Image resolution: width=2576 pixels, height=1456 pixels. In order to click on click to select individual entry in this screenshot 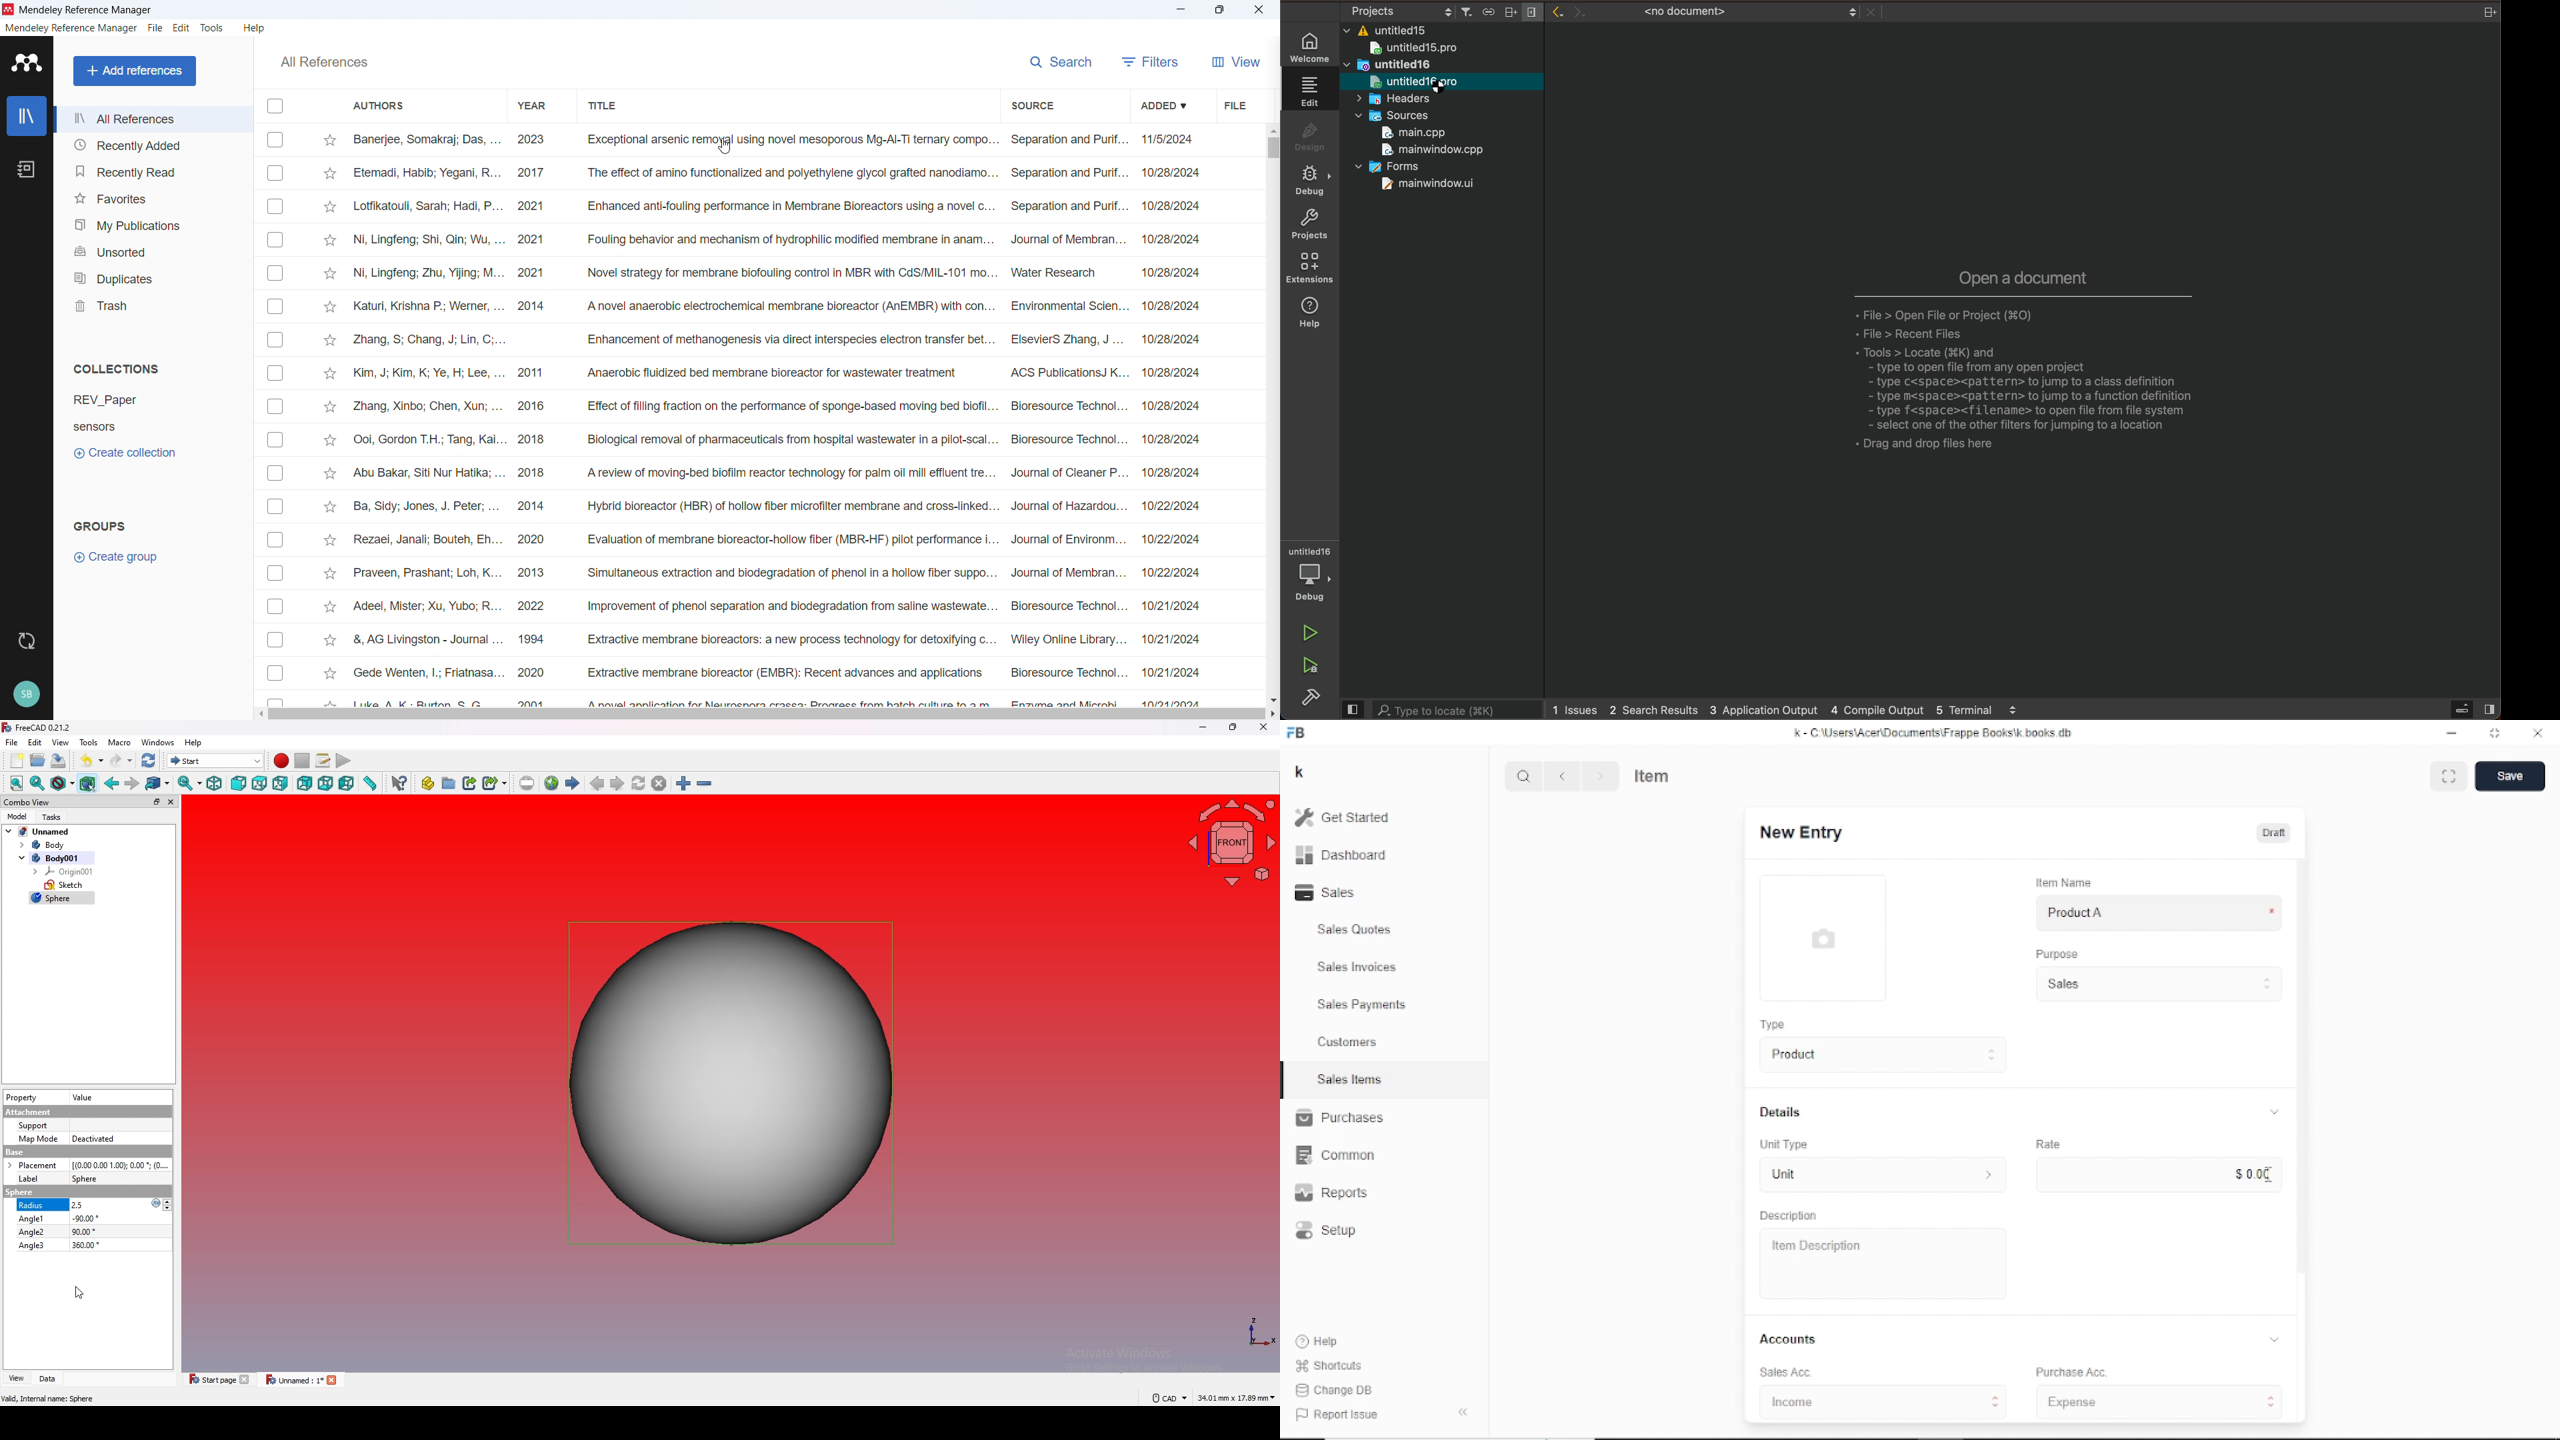, I will do `click(278, 375)`.